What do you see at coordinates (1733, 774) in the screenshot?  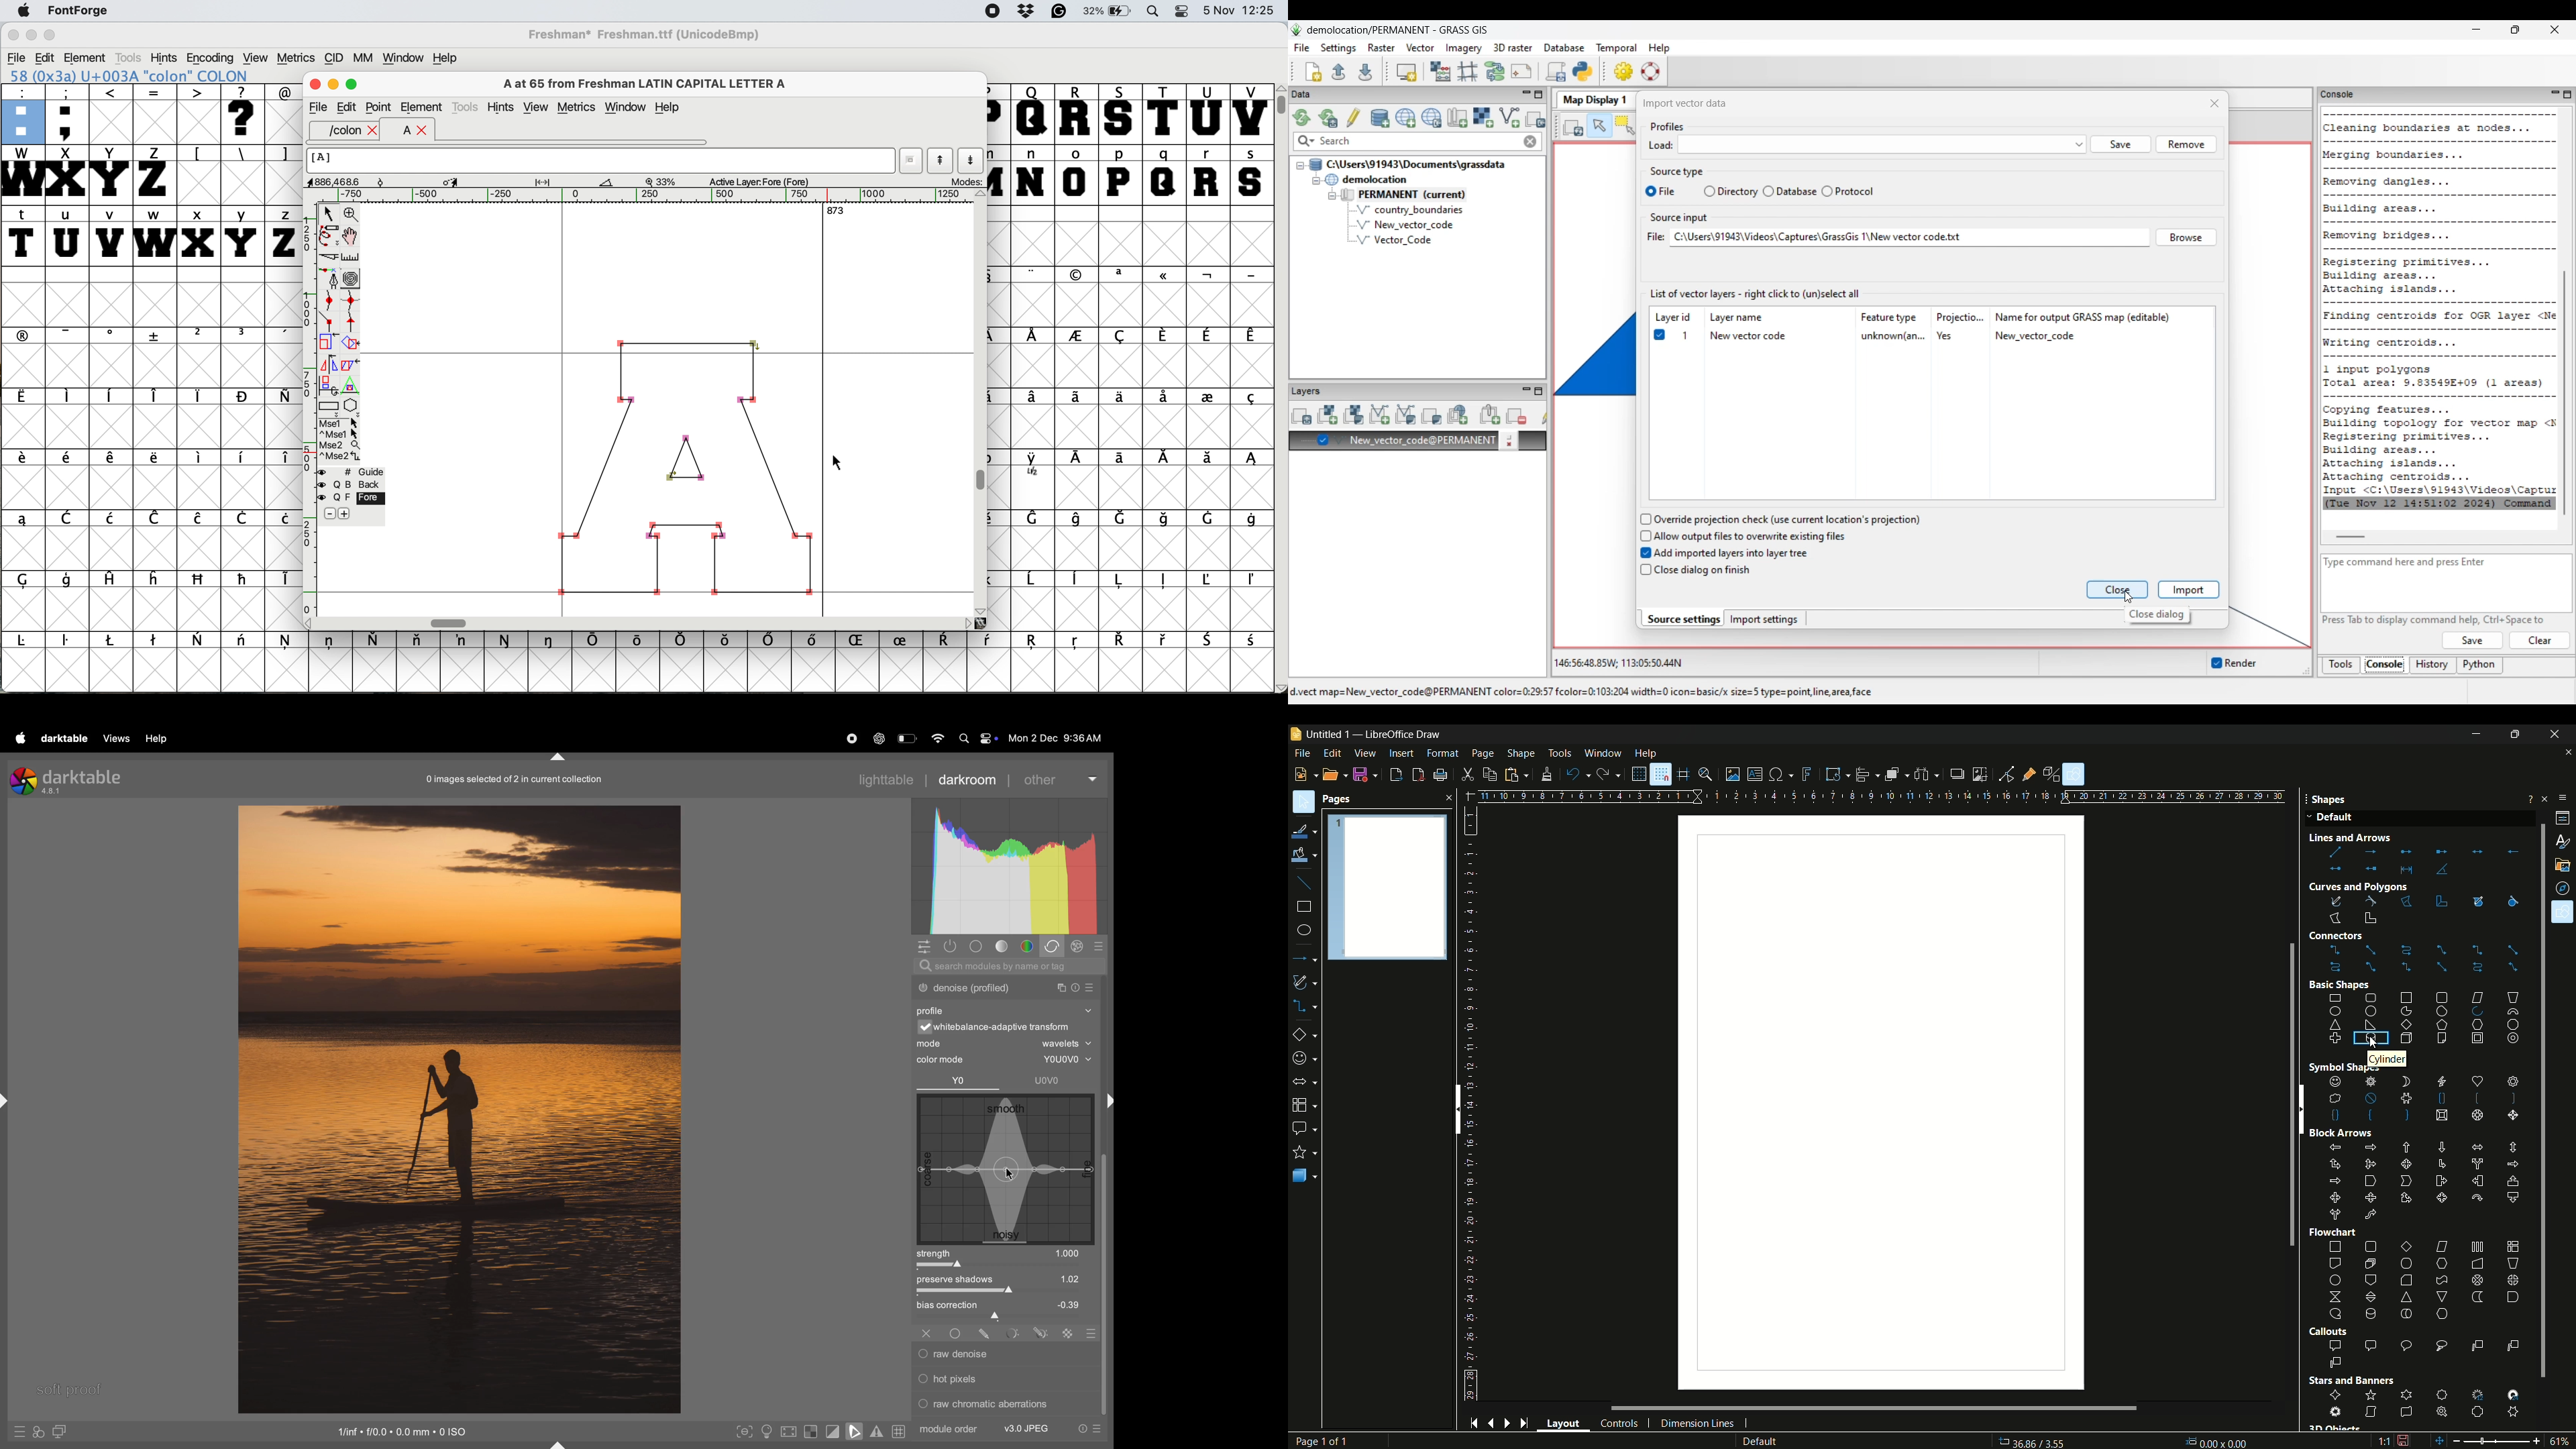 I see `insert image` at bounding box center [1733, 774].